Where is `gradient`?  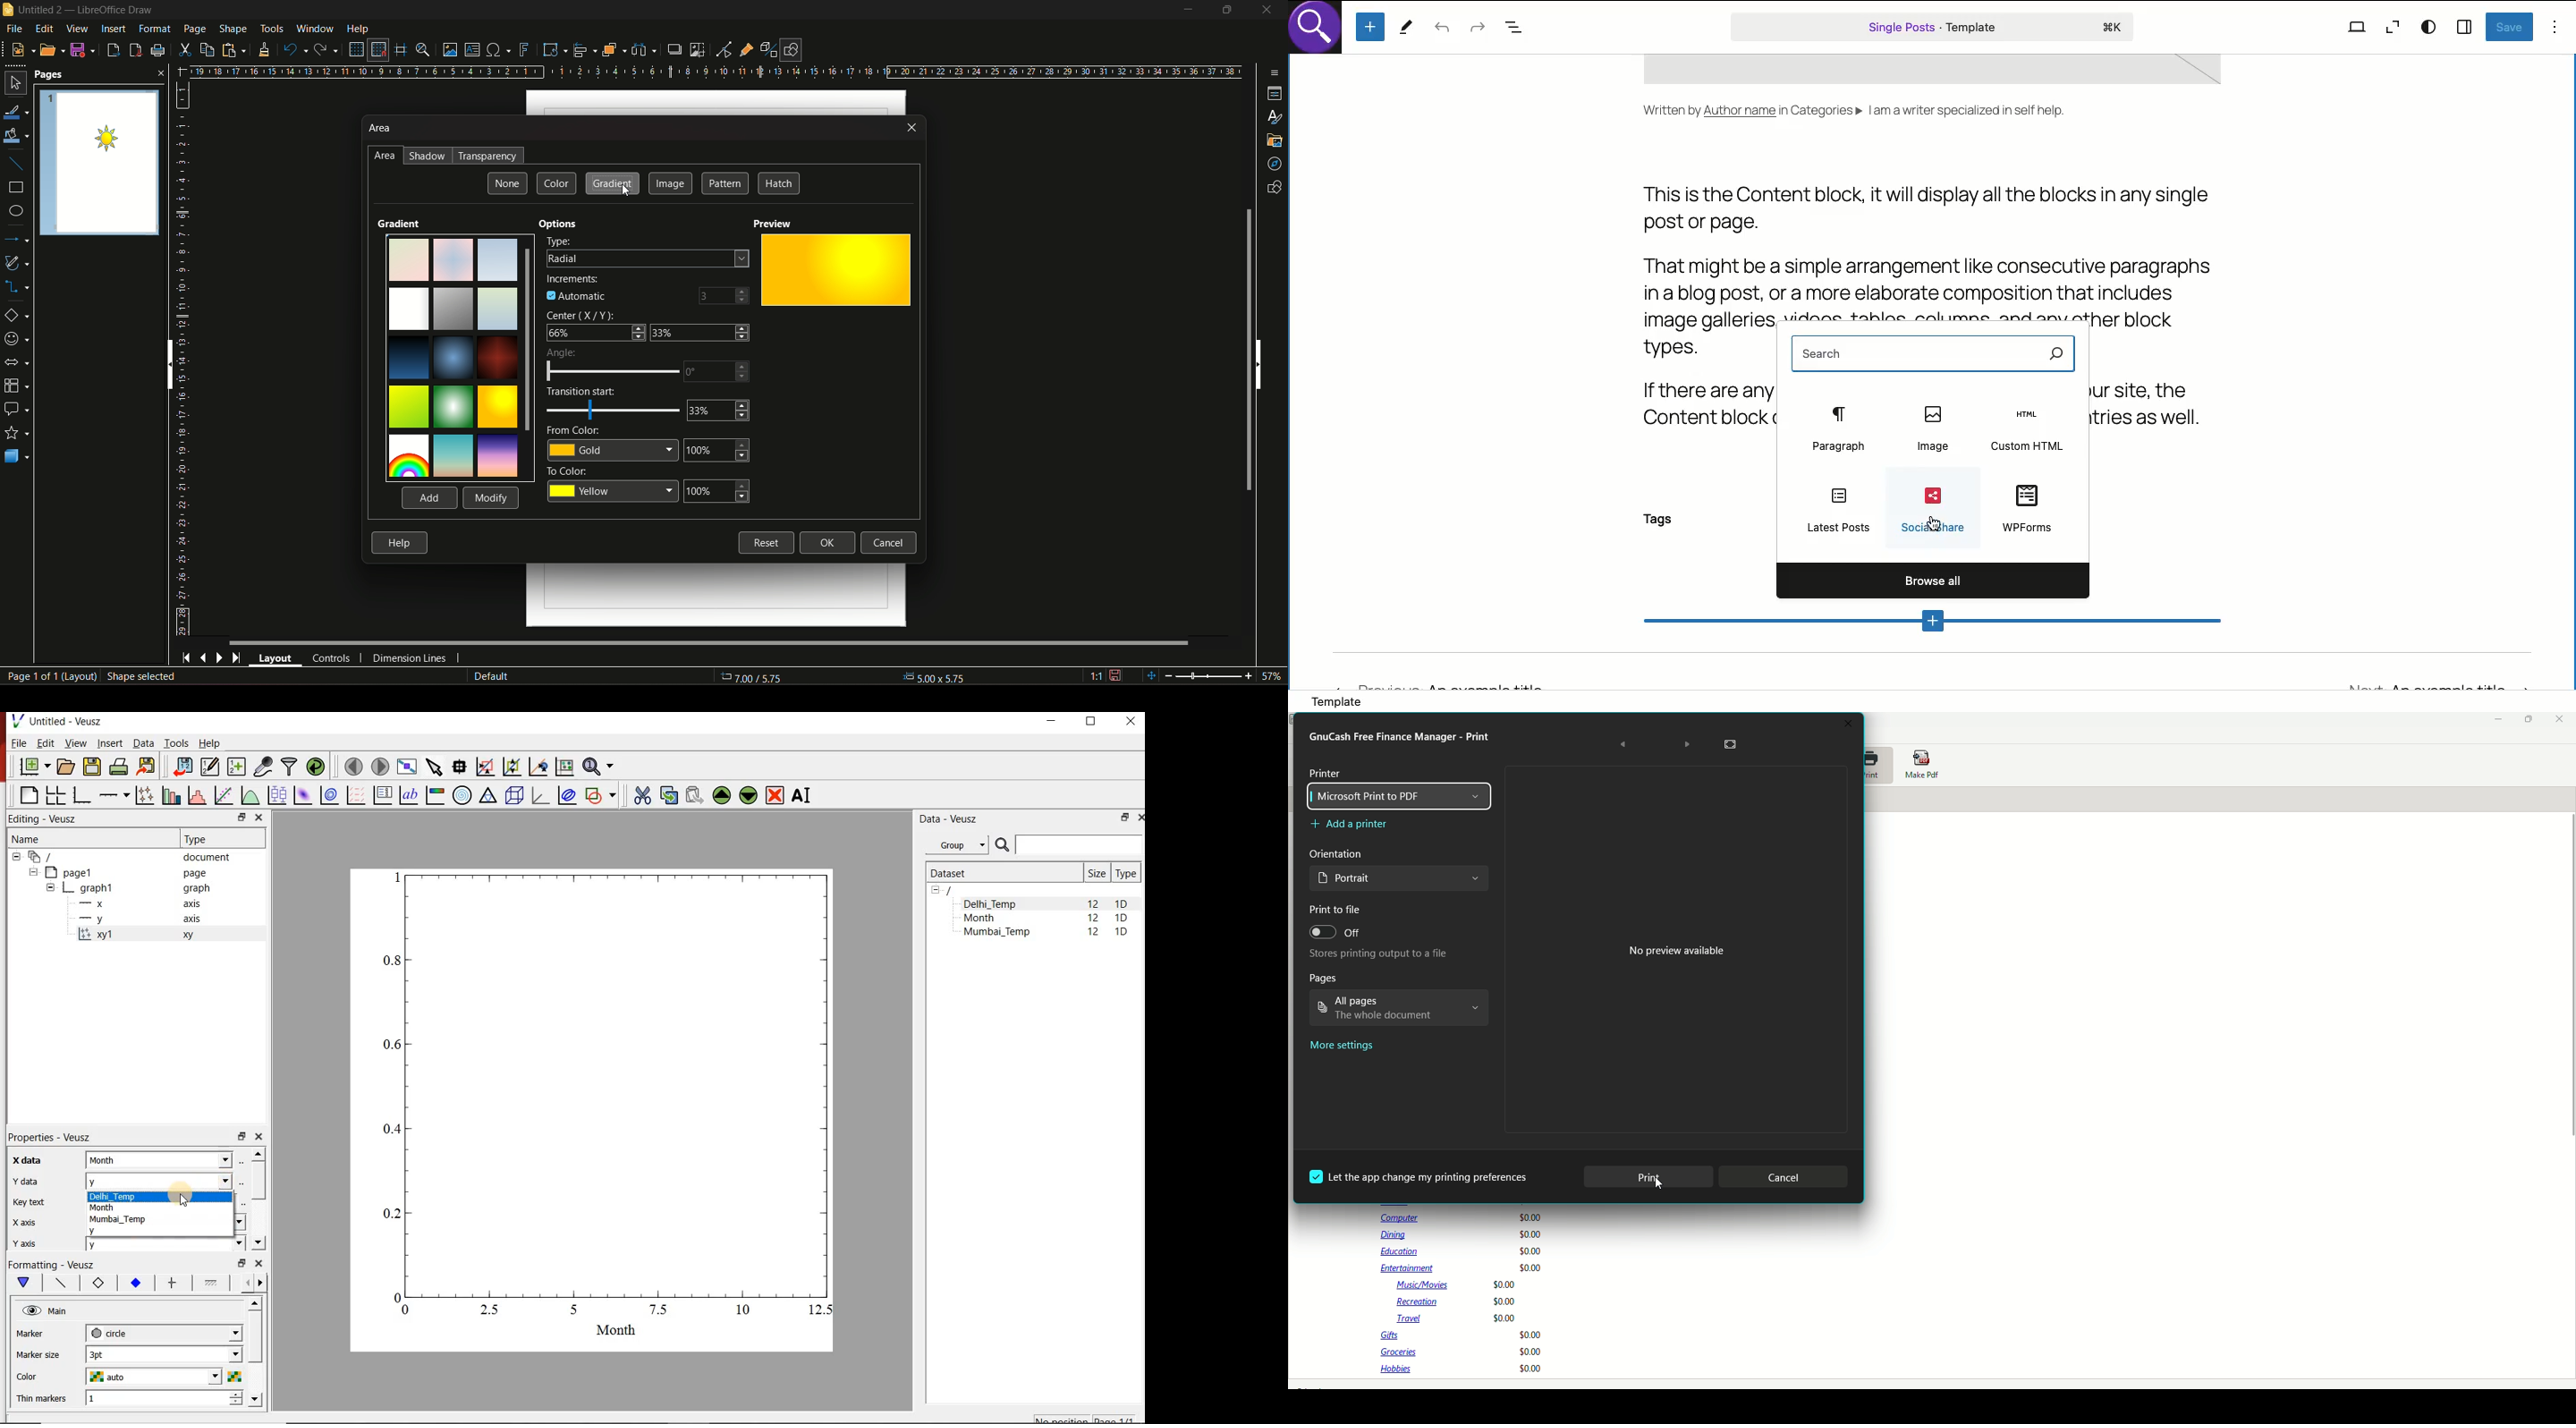 gradient is located at coordinates (614, 182).